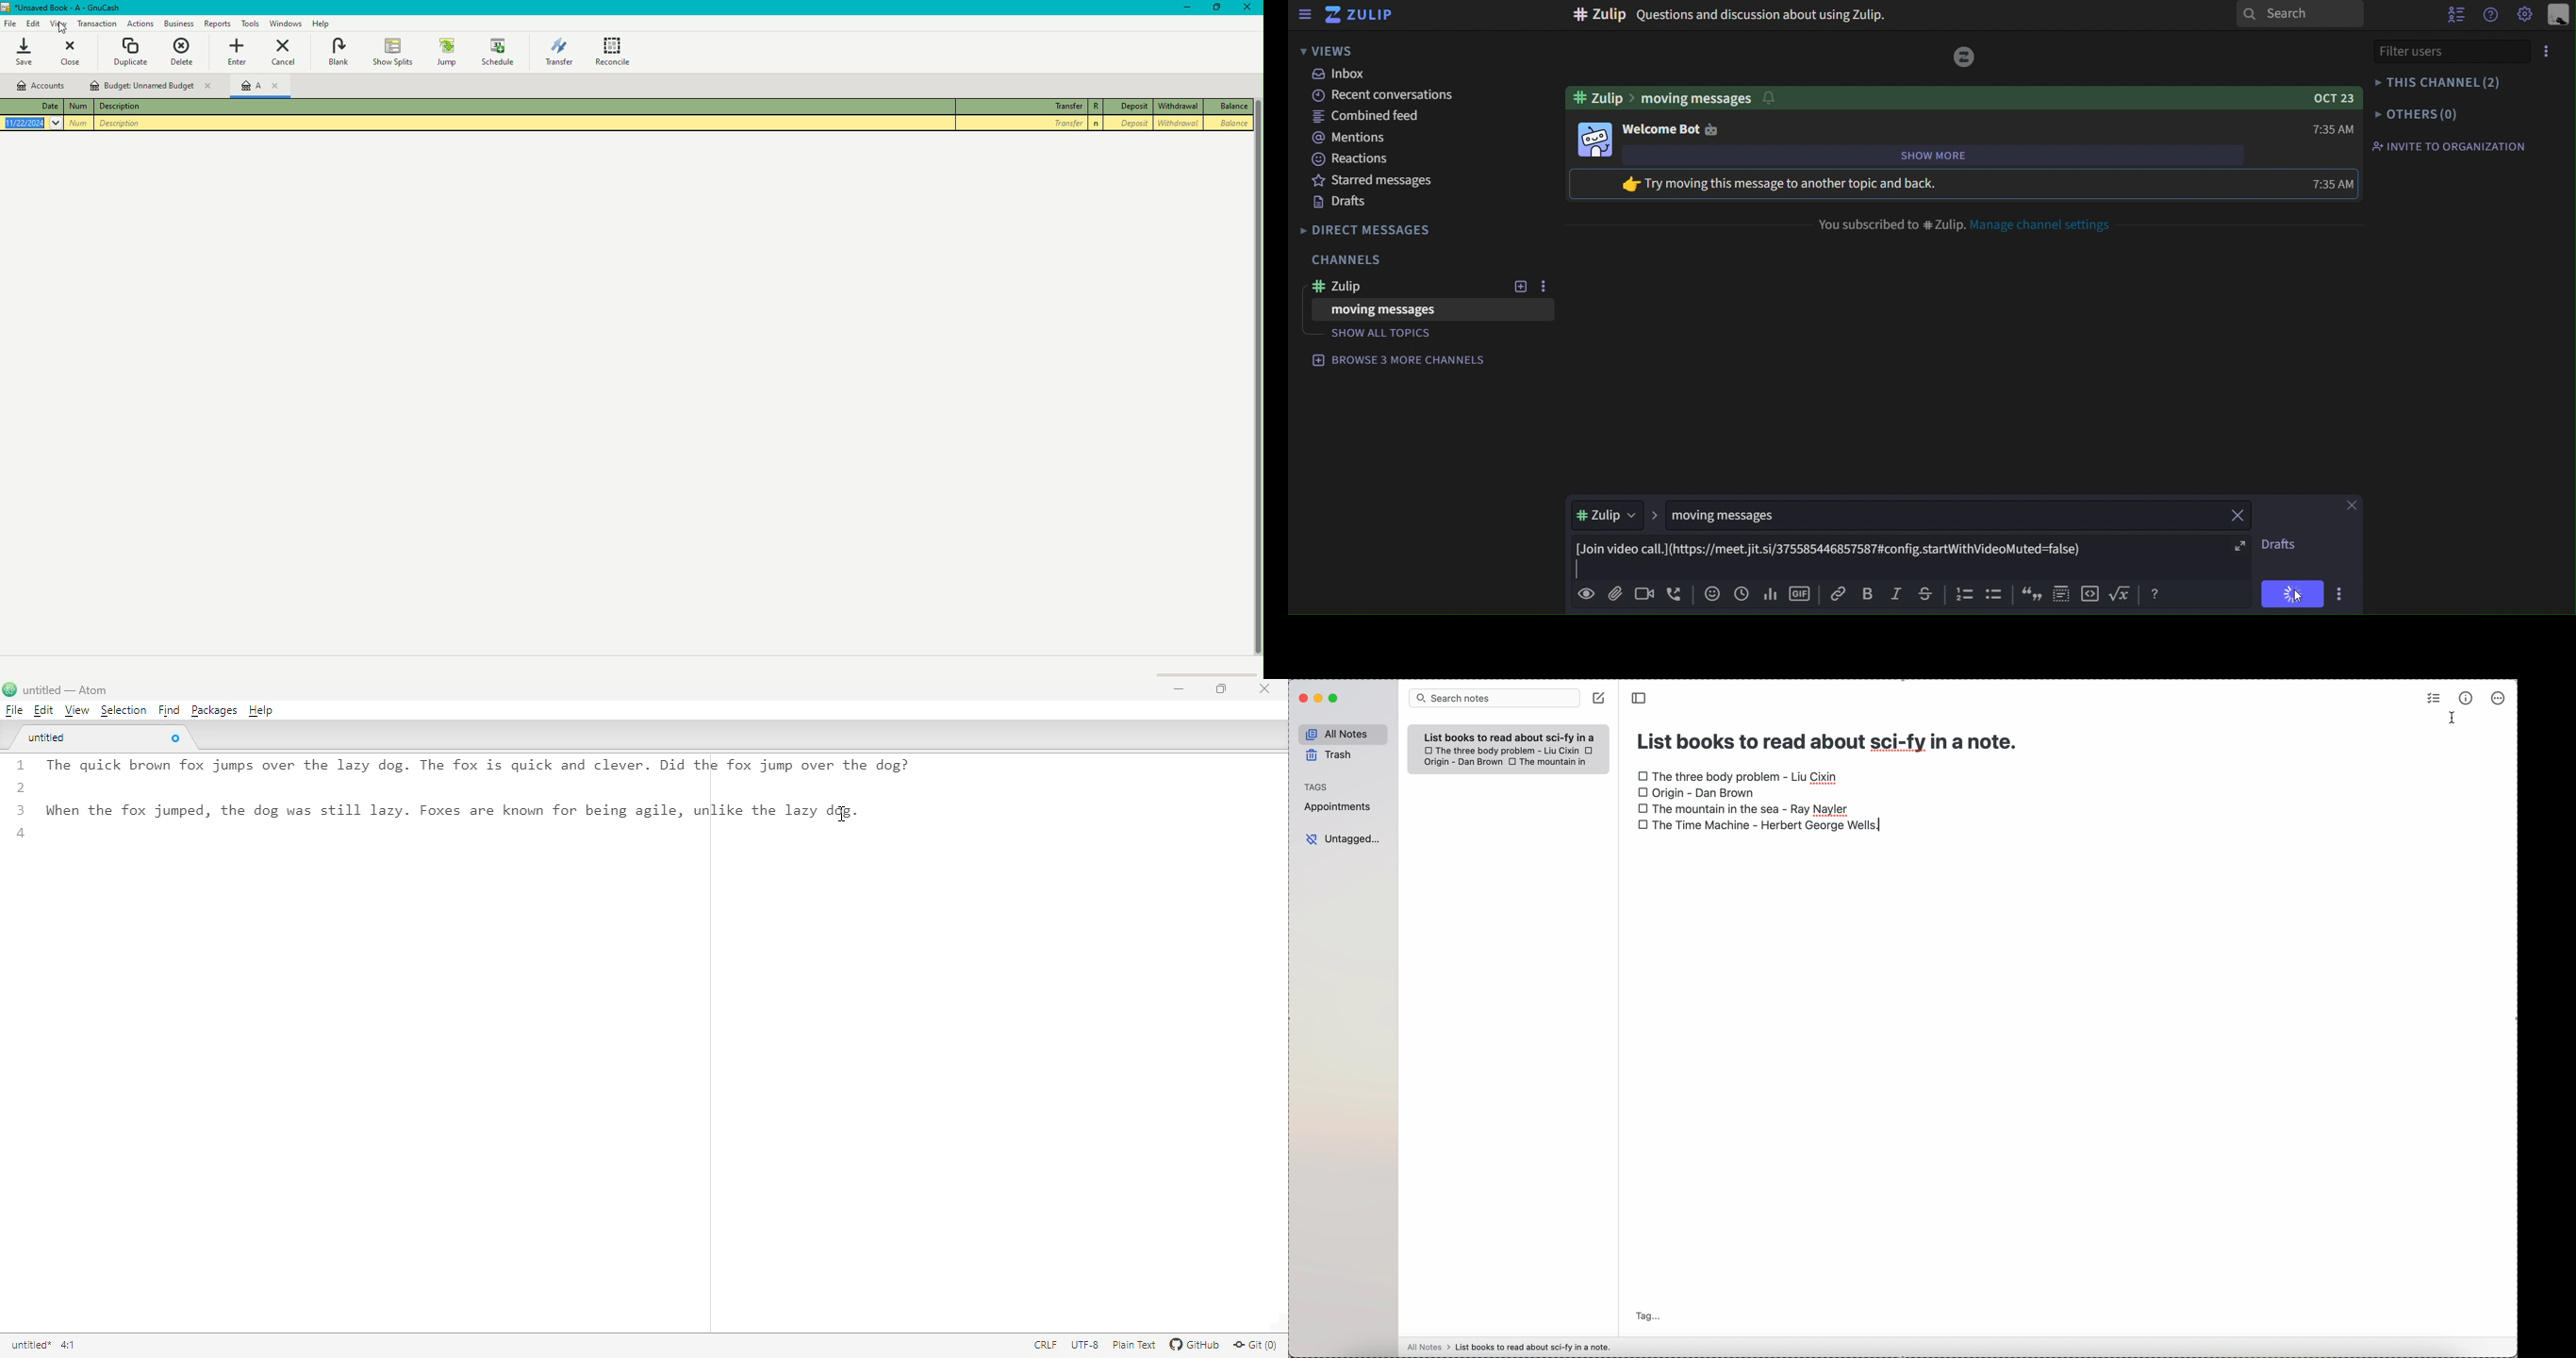 The image size is (2576, 1372). What do you see at coordinates (1388, 97) in the screenshot?
I see `recent conversations` at bounding box center [1388, 97].